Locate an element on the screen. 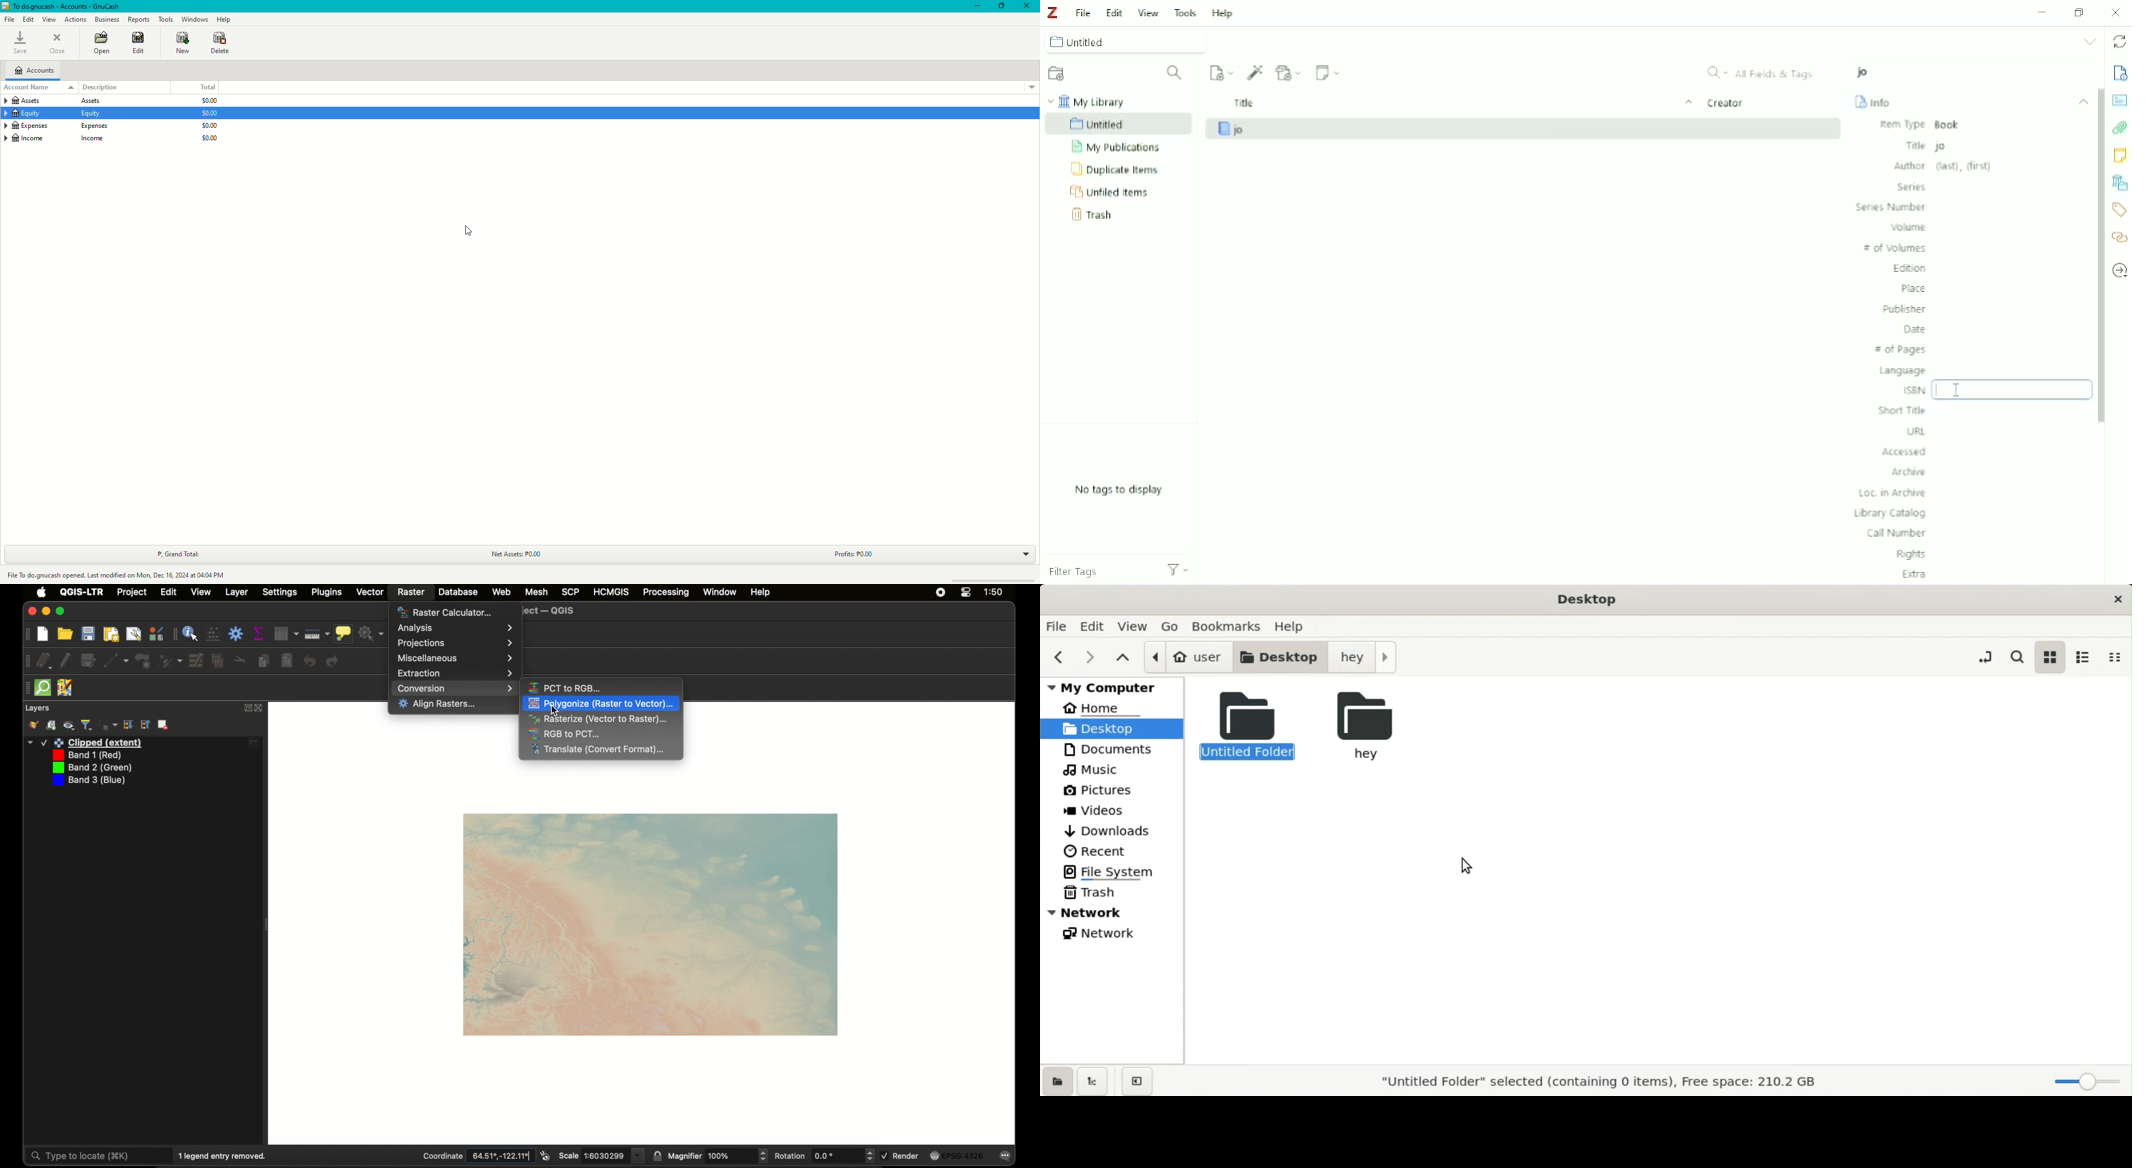 The image size is (2156, 1176). Rights is located at coordinates (1910, 555).